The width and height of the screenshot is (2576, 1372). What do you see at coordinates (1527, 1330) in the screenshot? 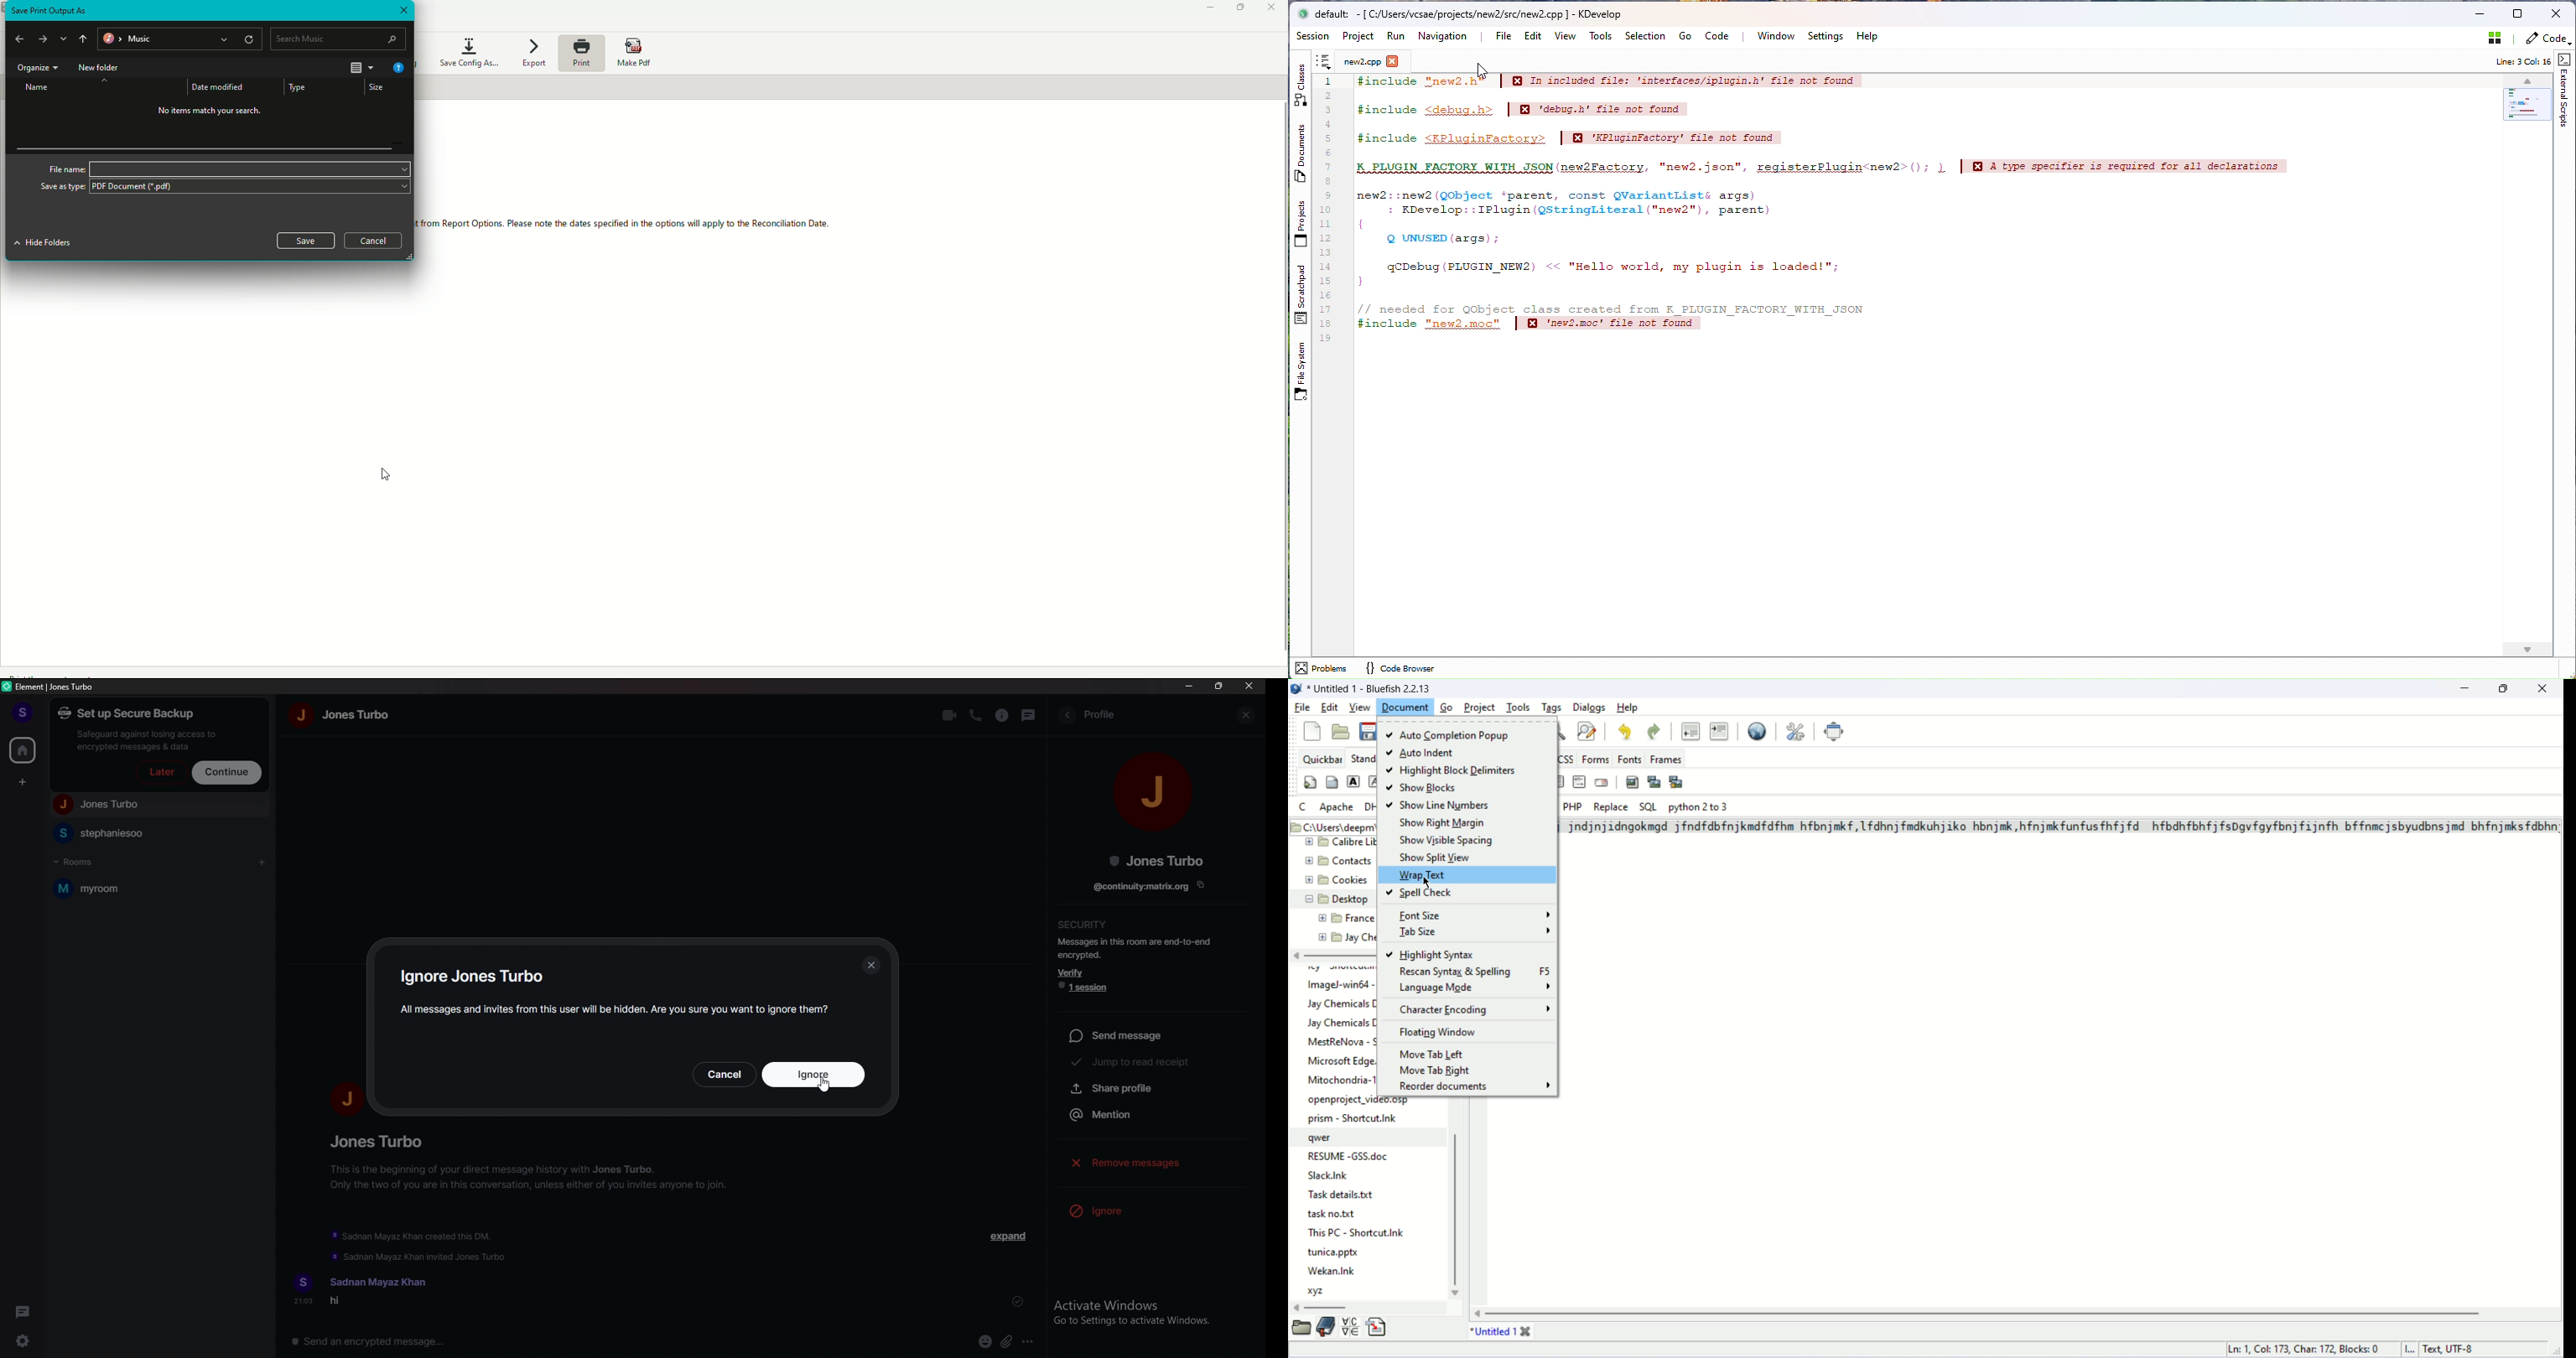
I see `close` at bounding box center [1527, 1330].